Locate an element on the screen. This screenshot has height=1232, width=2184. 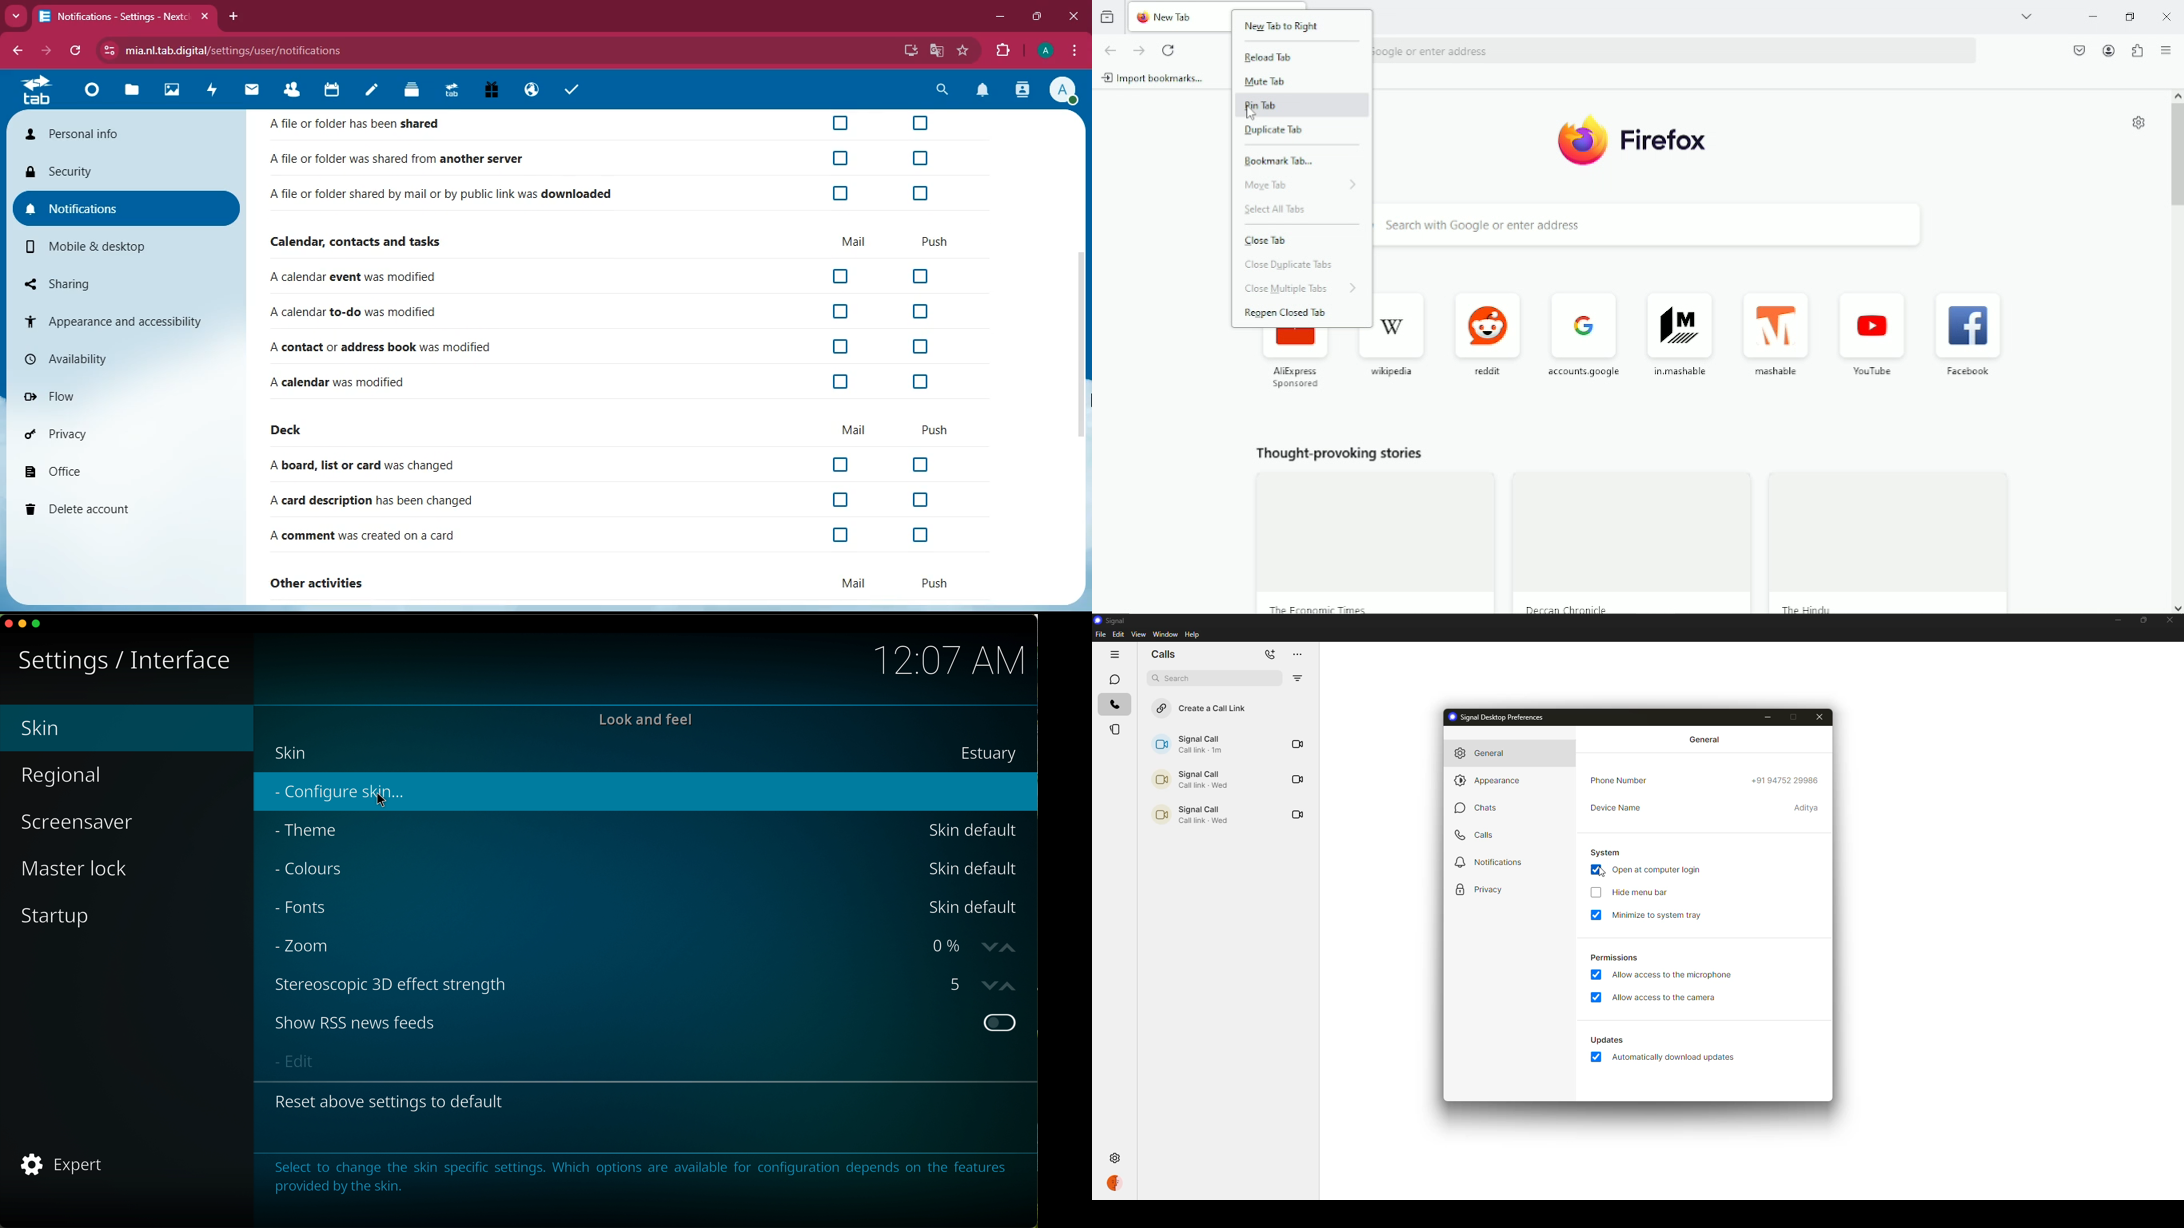
Deck is located at coordinates (409, 91).